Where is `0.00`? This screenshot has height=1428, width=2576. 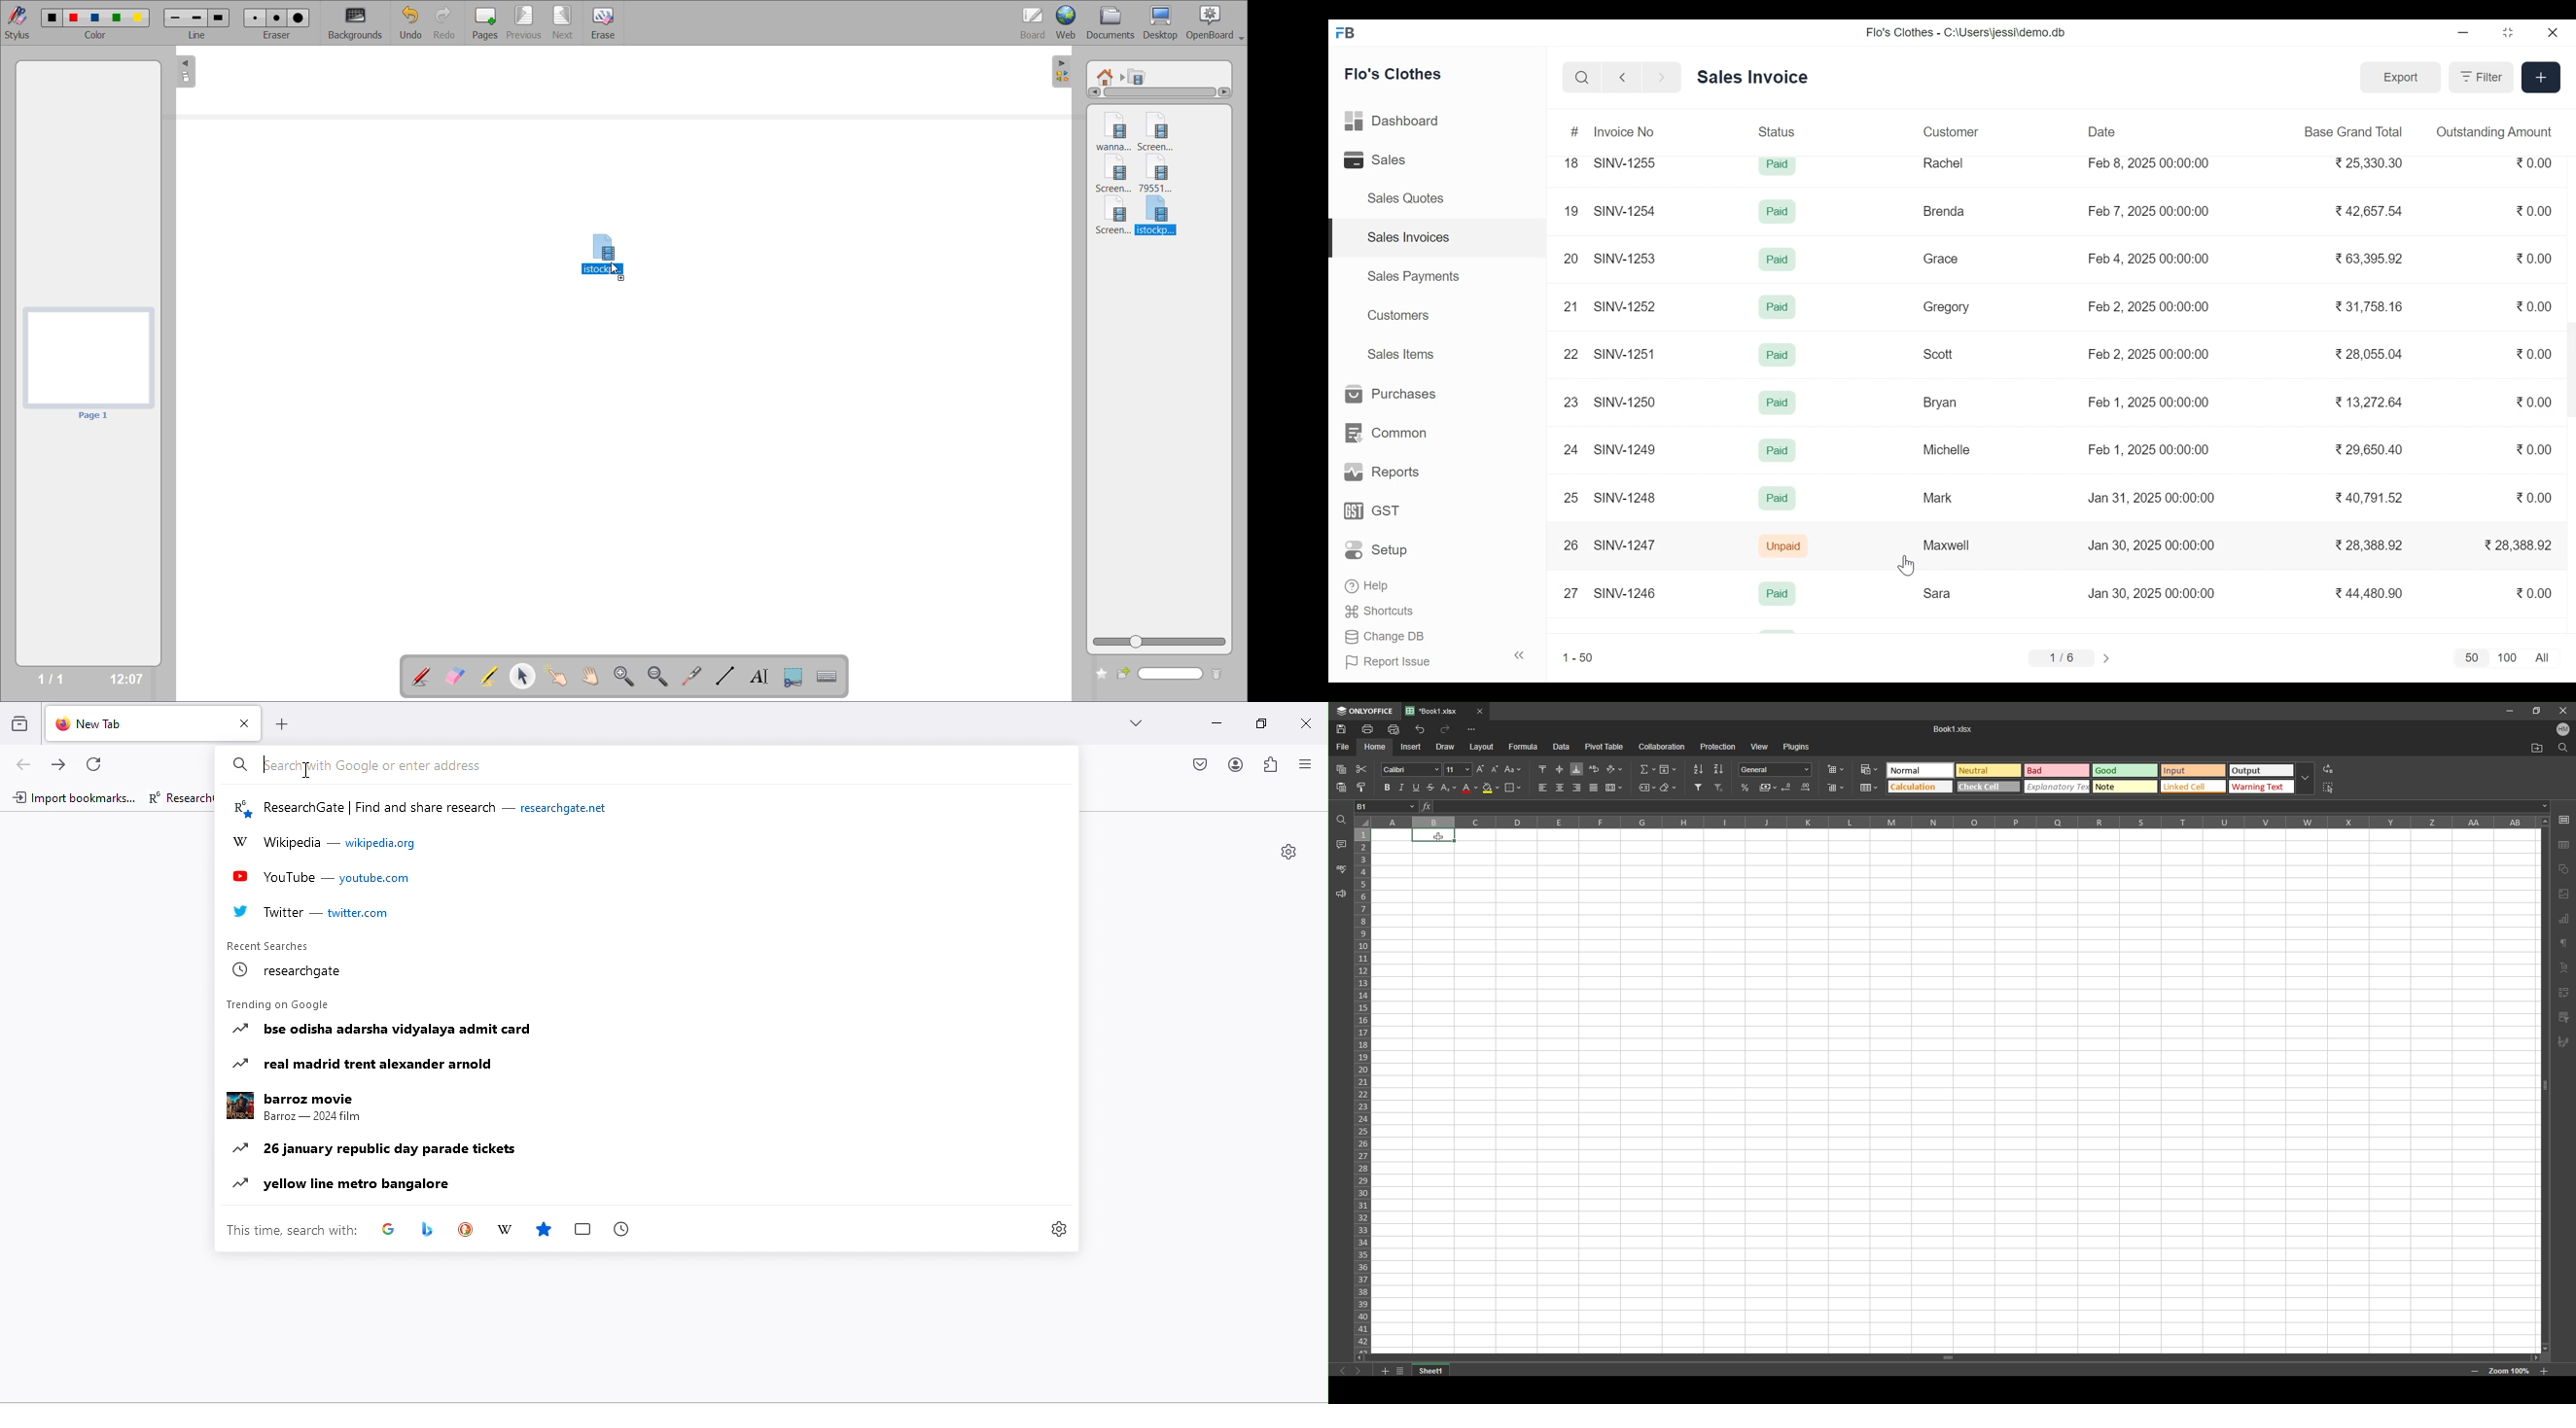 0.00 is located at coordinates (2538, 355).